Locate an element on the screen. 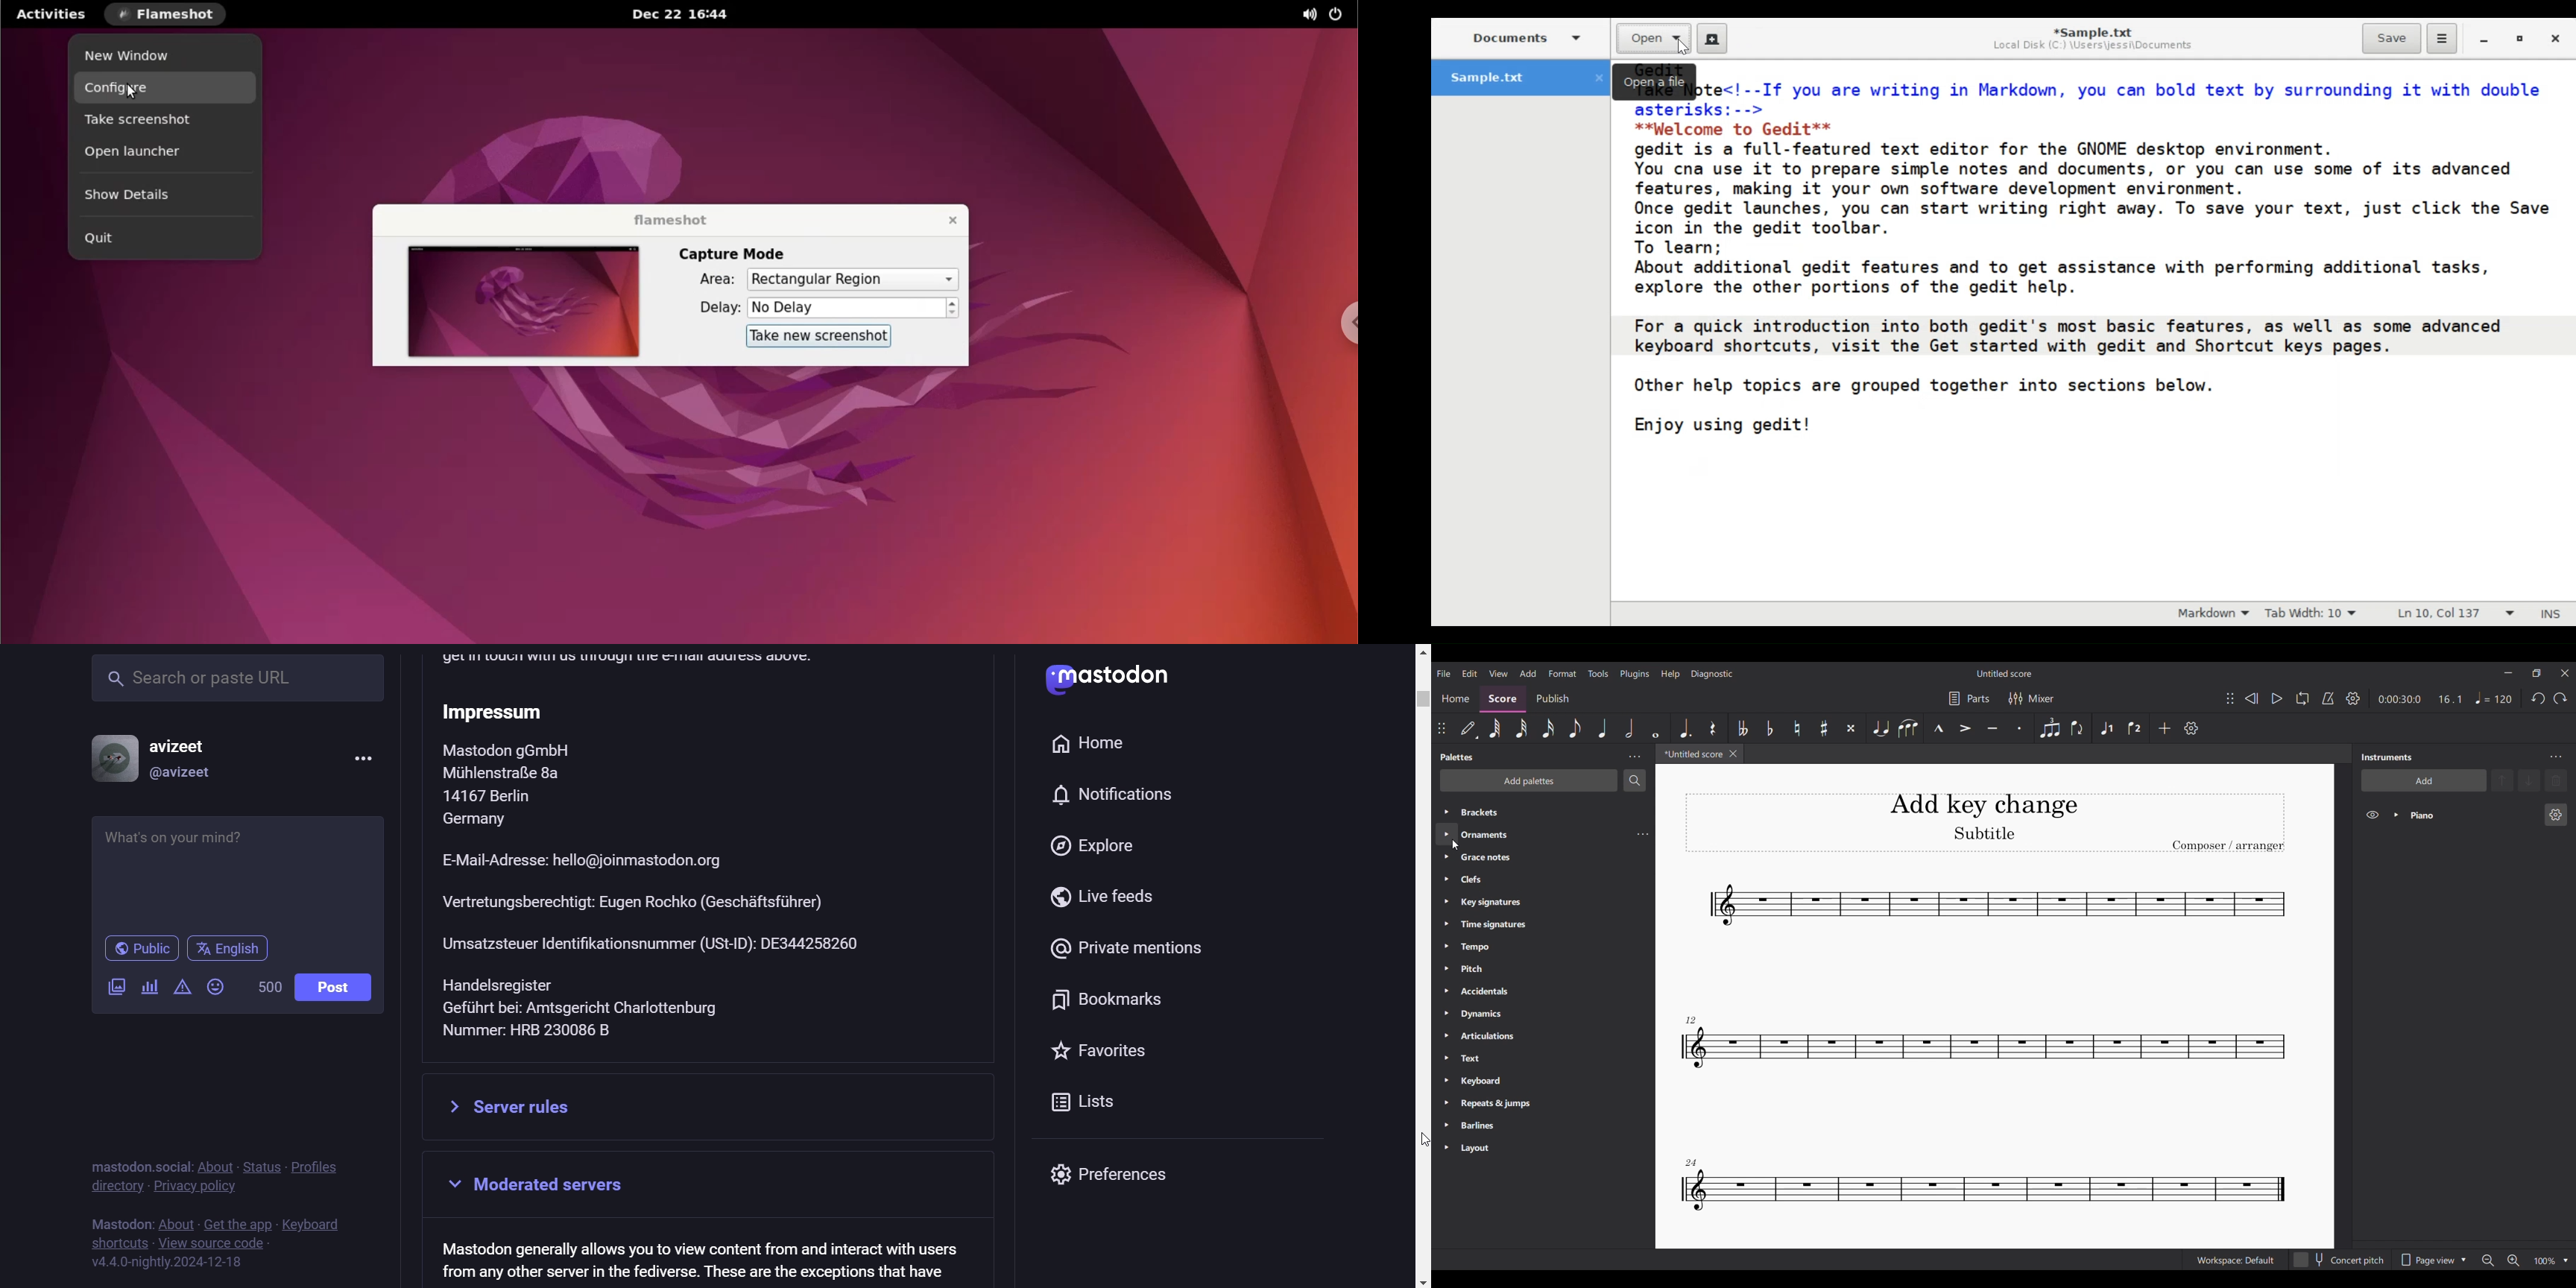 The width and height of the screenshot is (2576, 1288). text is located at coordinates (119, 1220).